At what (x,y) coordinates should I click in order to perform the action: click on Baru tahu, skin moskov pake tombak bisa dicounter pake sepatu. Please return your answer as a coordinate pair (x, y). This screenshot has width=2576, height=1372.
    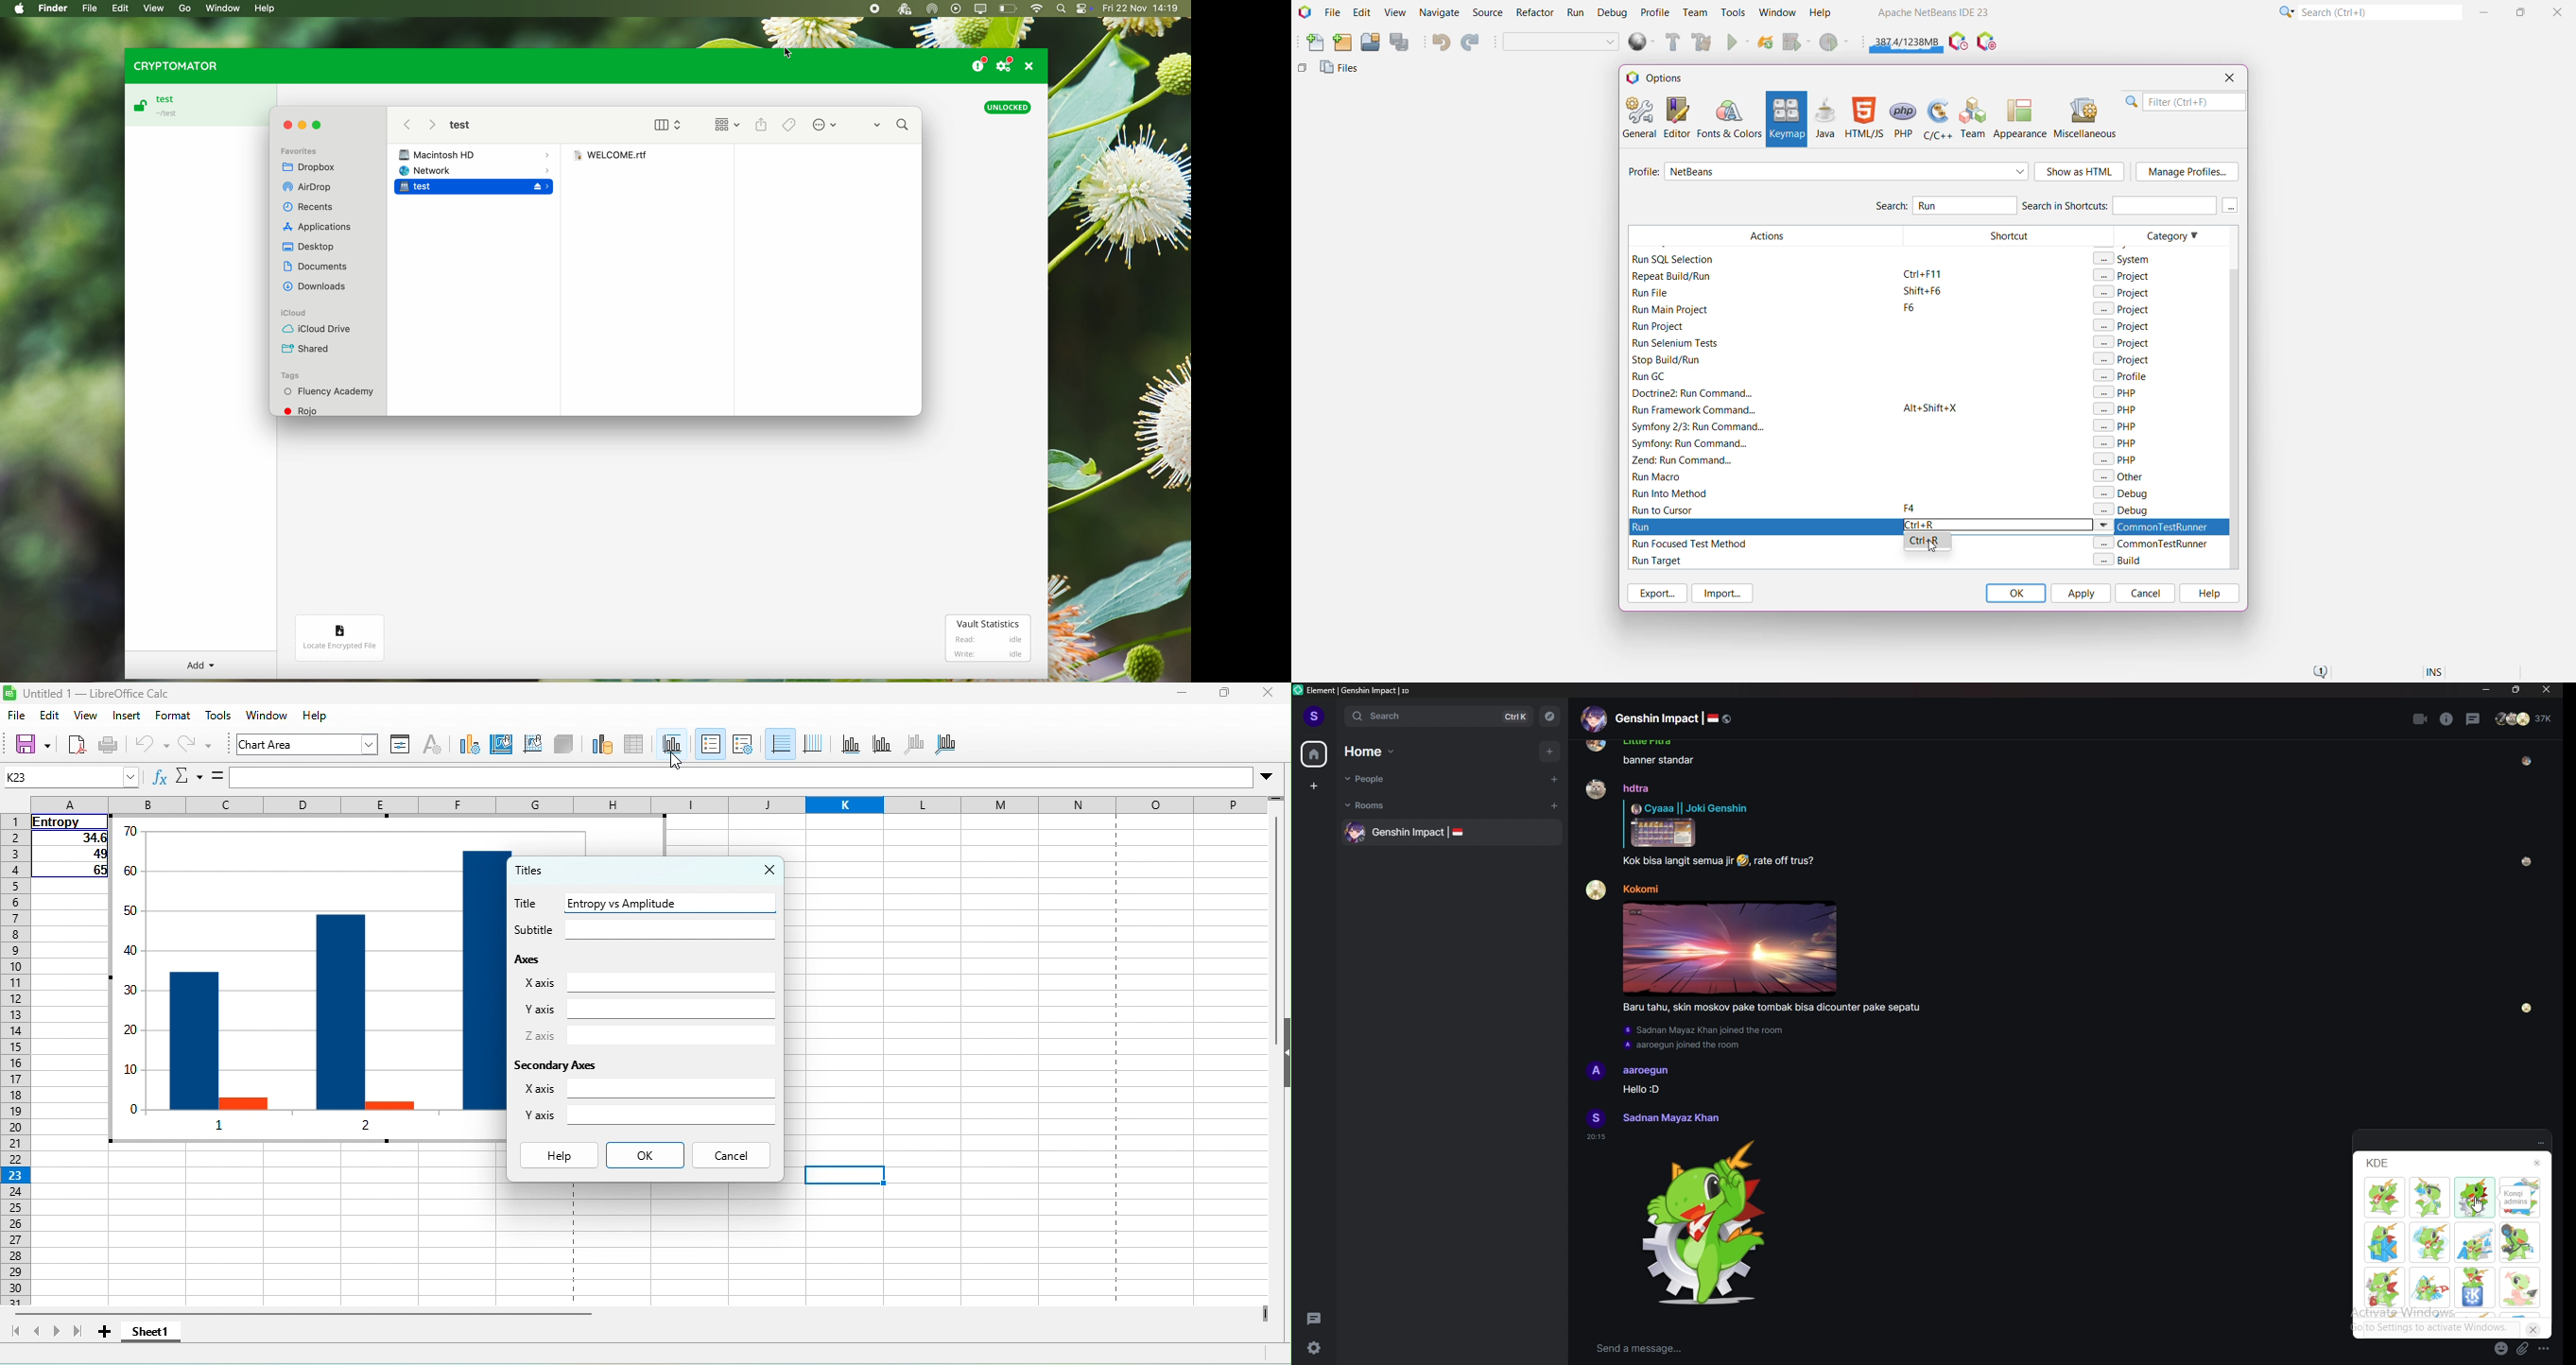
    Looking at the image, I should click on (1771, 1008).